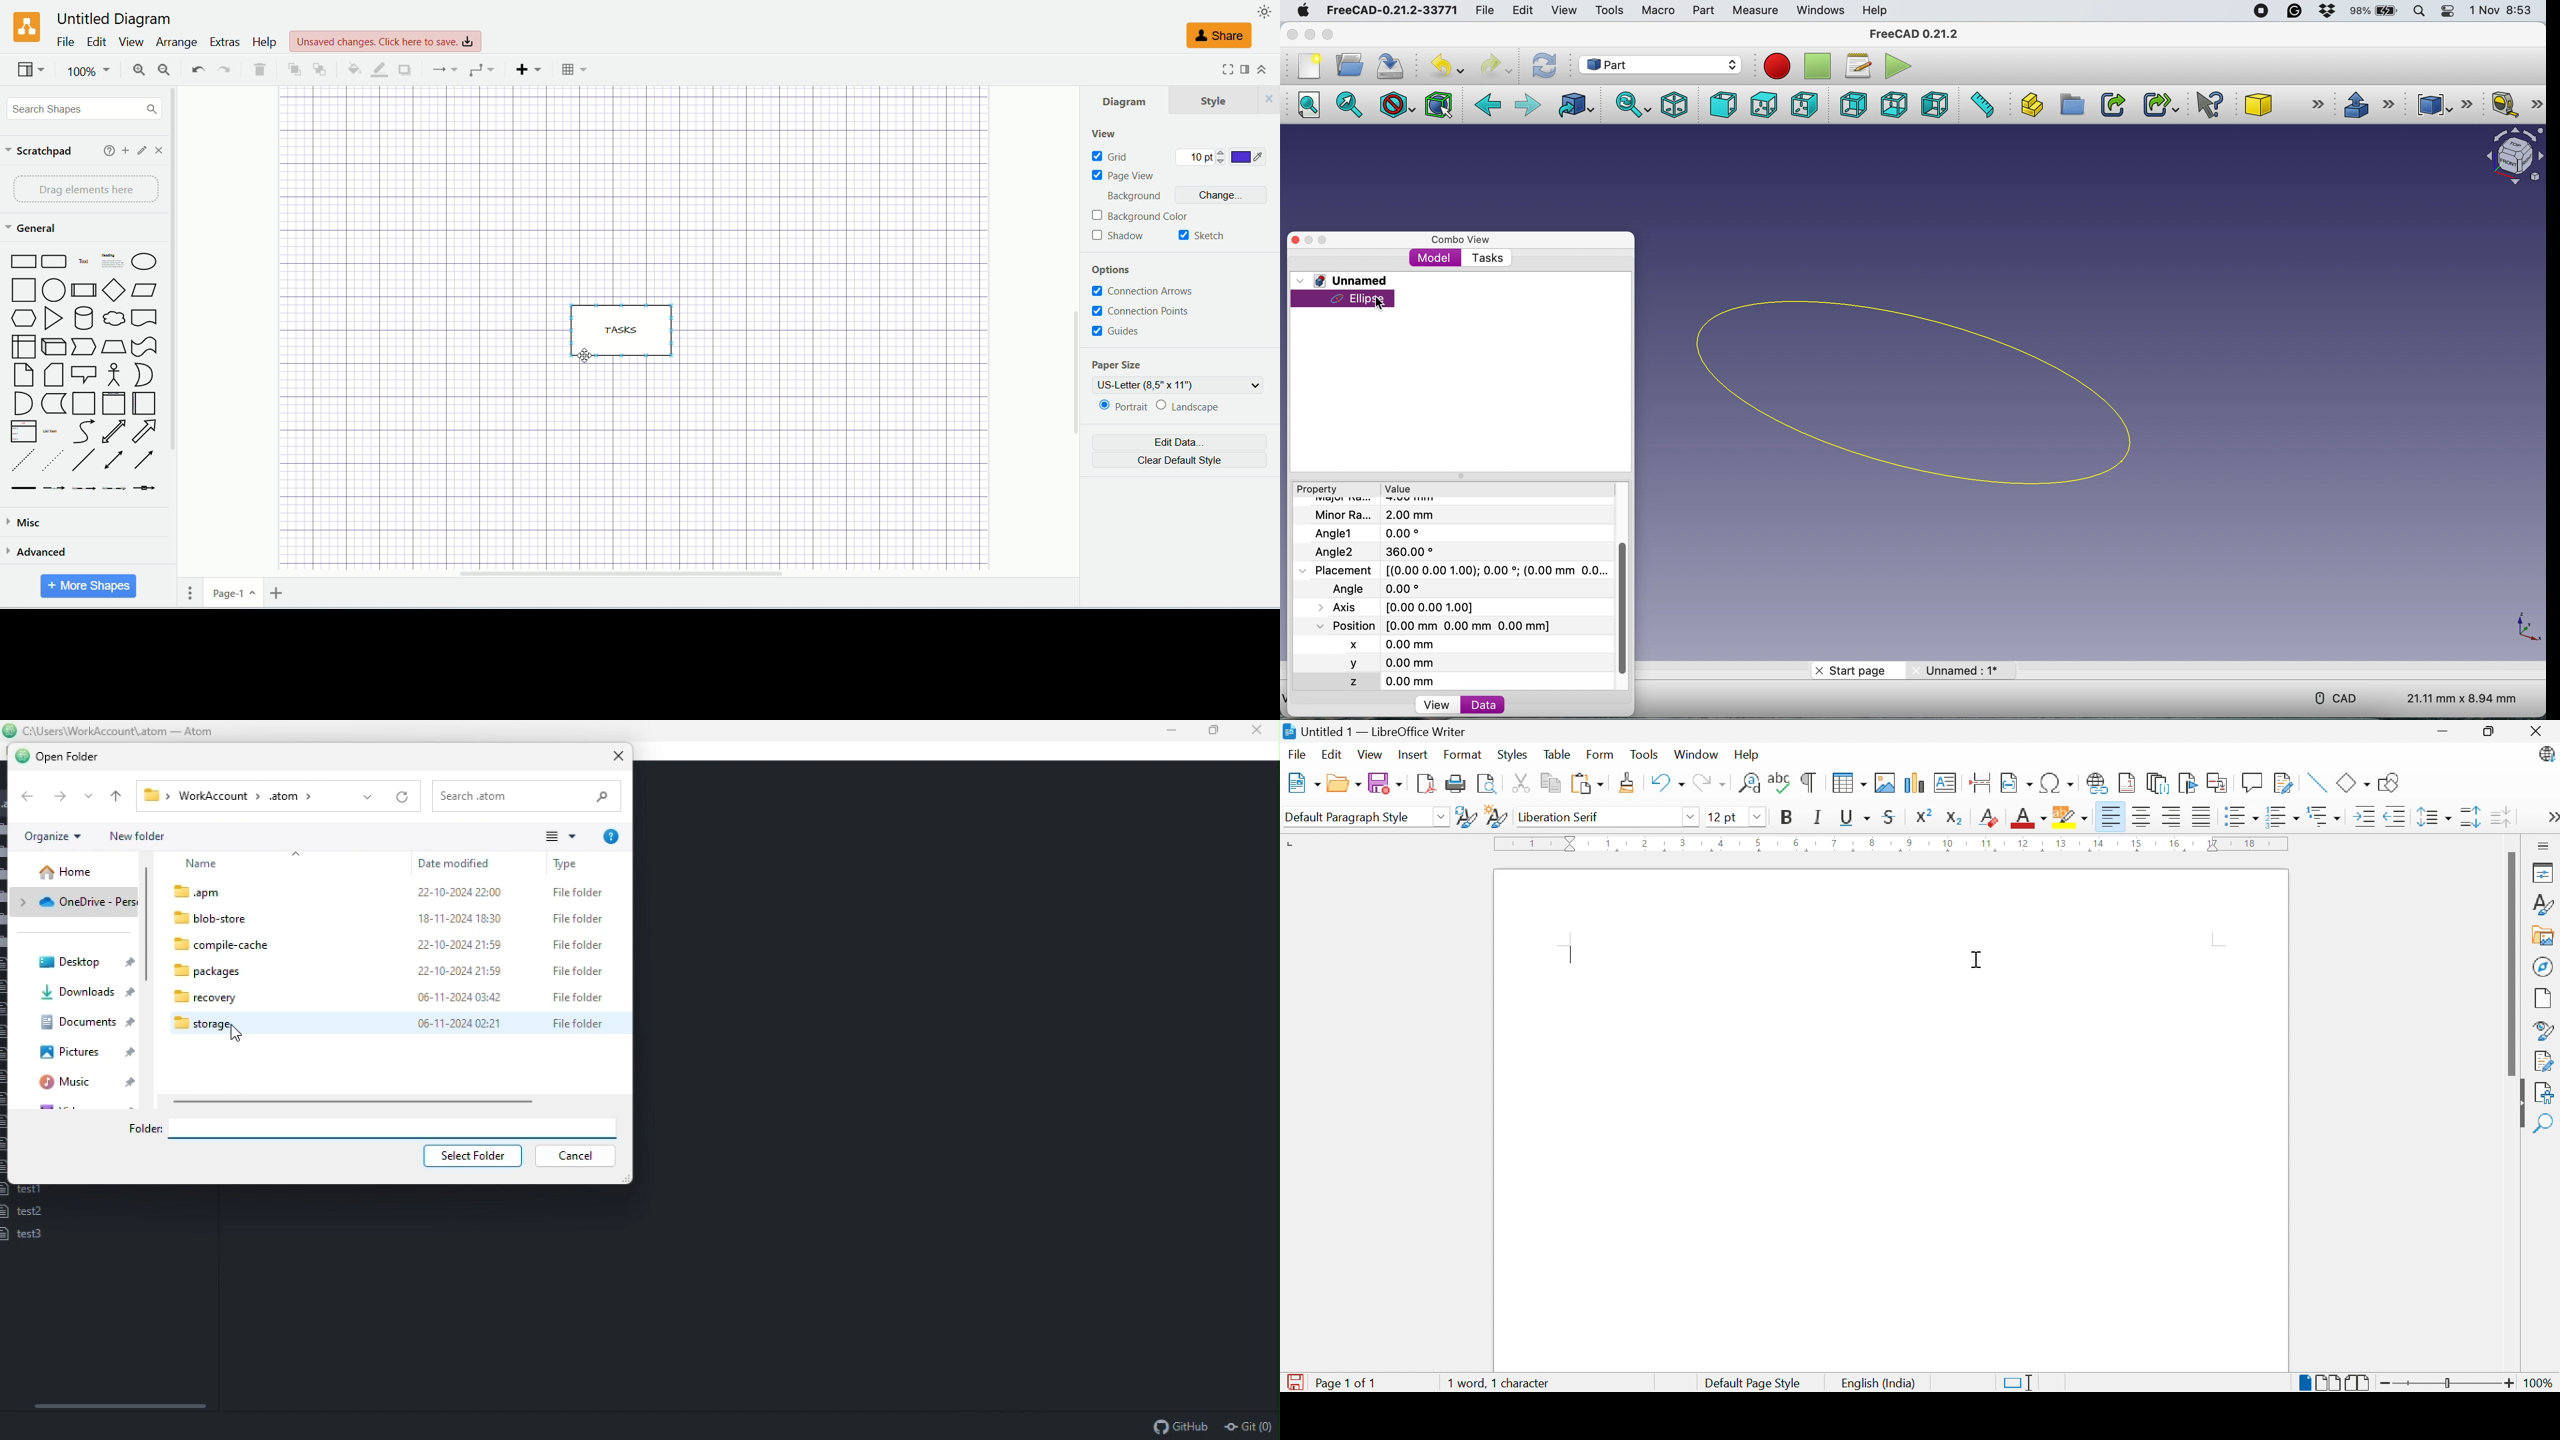  Describe the element at coordinates (112, 729) in the screenshot. I see `File name and file path` at that location.